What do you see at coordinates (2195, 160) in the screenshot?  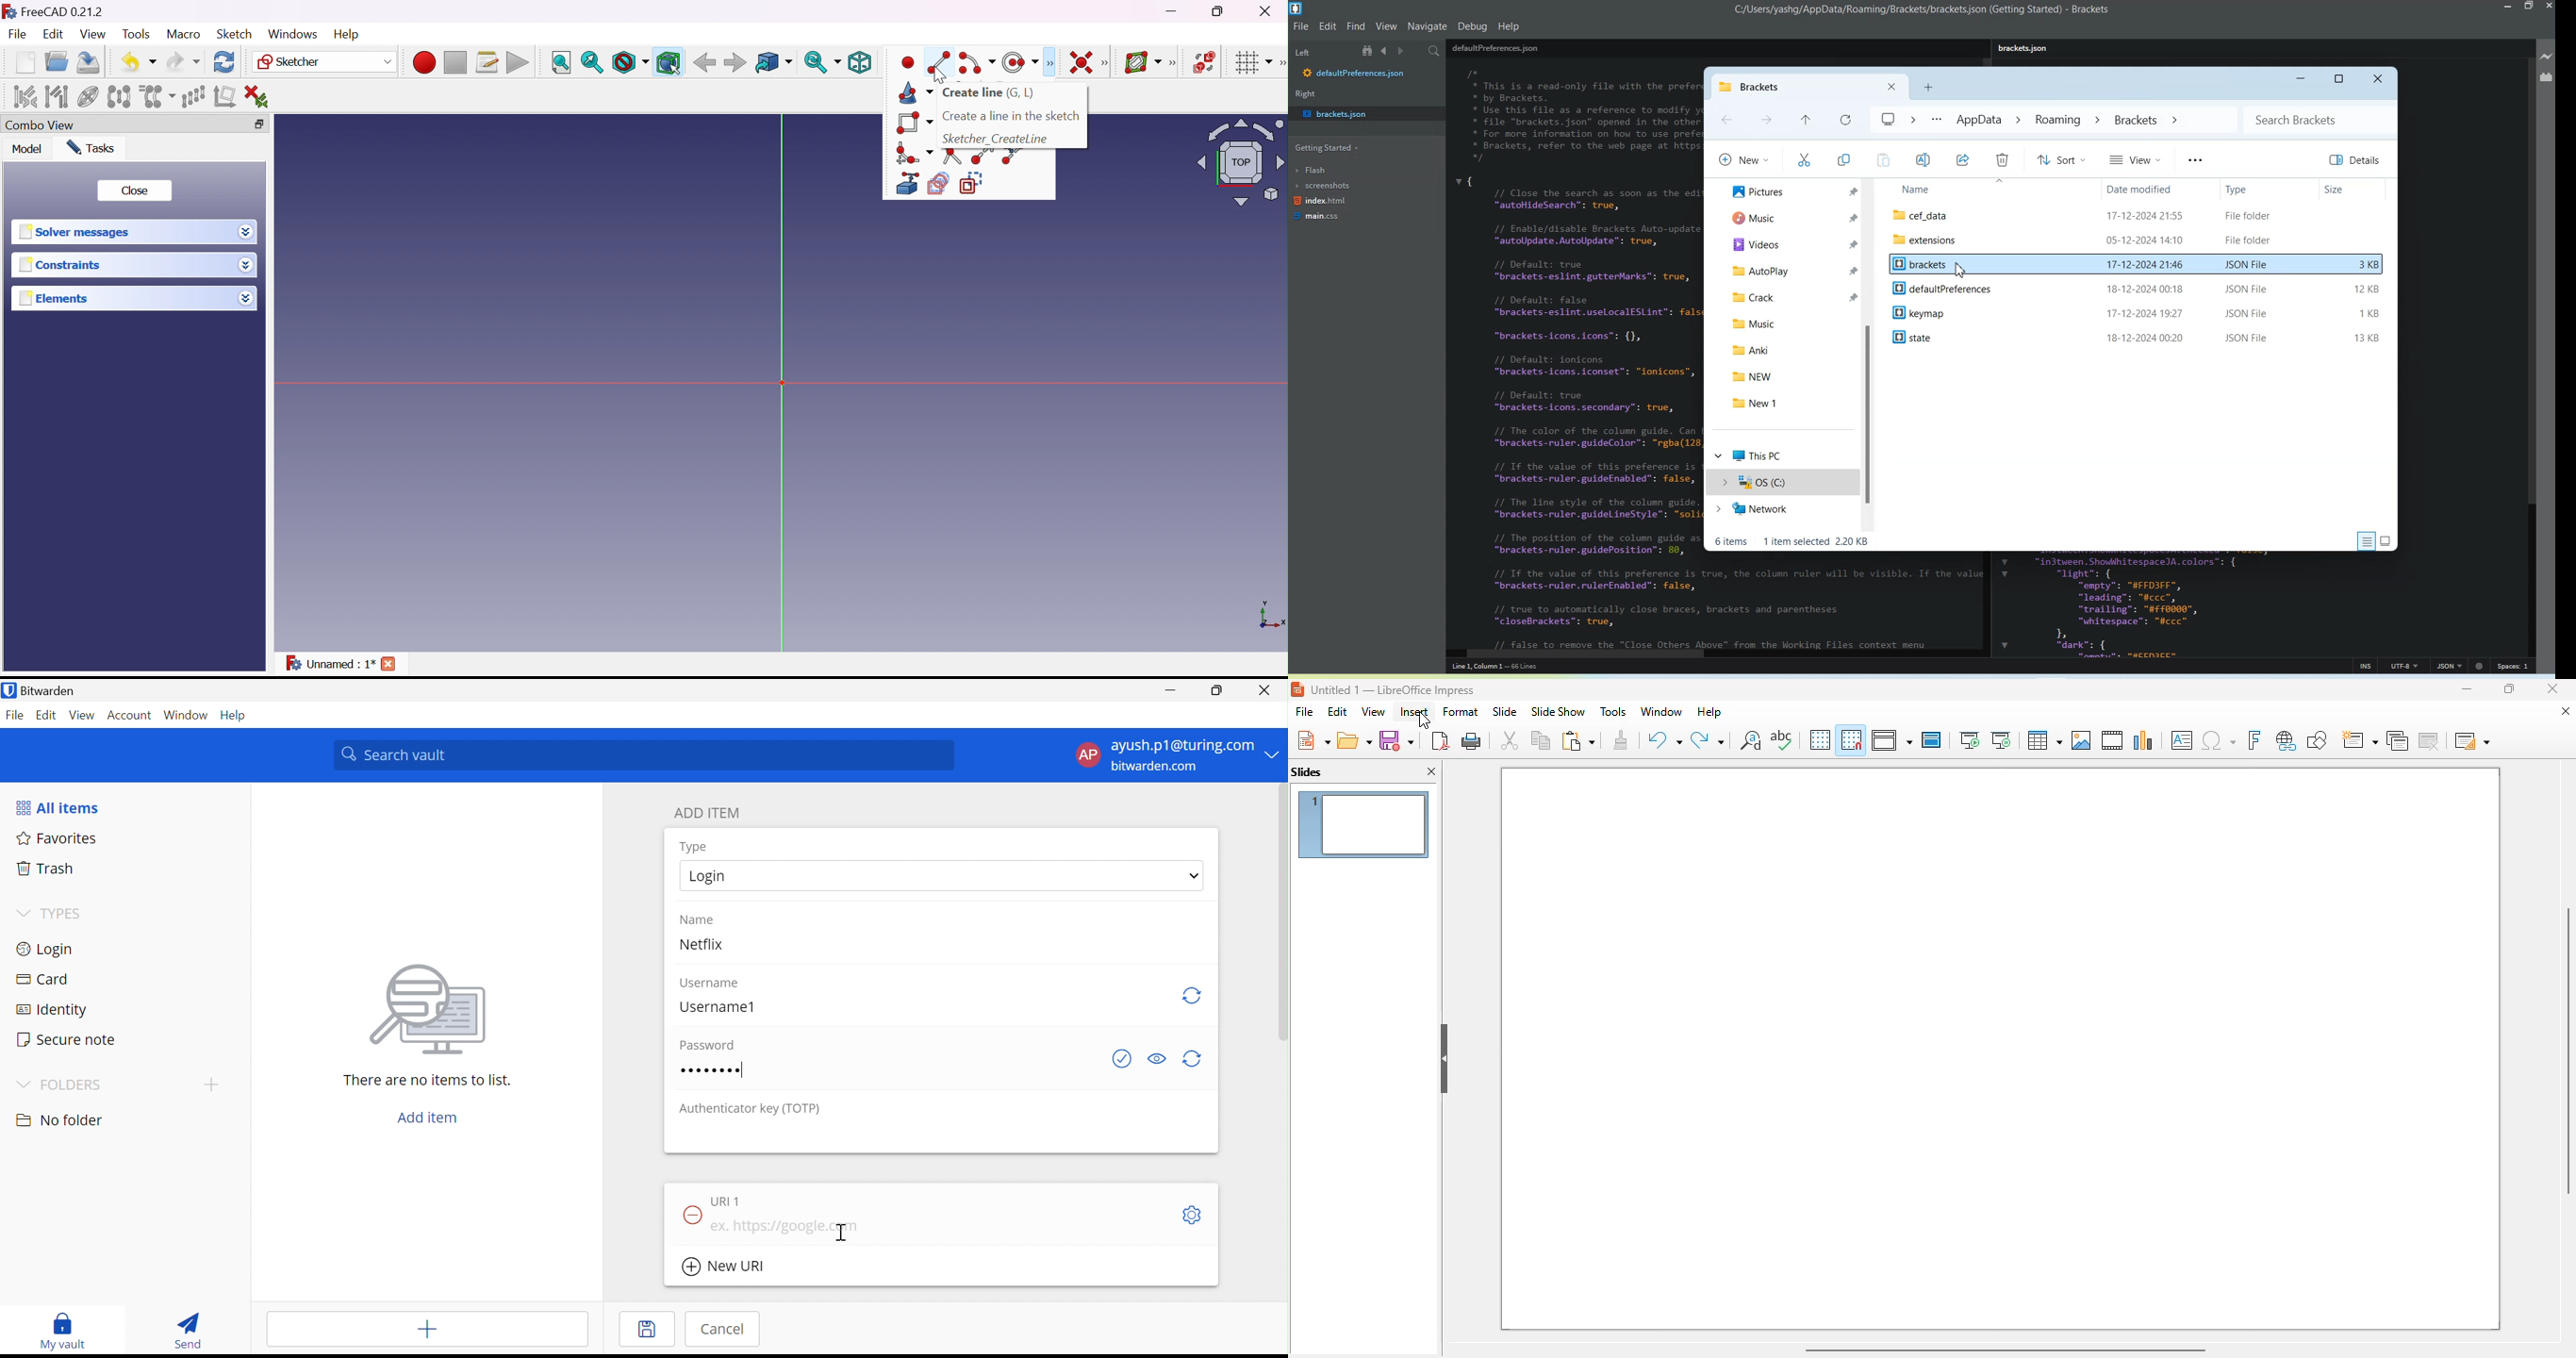 I see `More` at bounding box center [2195, 160].